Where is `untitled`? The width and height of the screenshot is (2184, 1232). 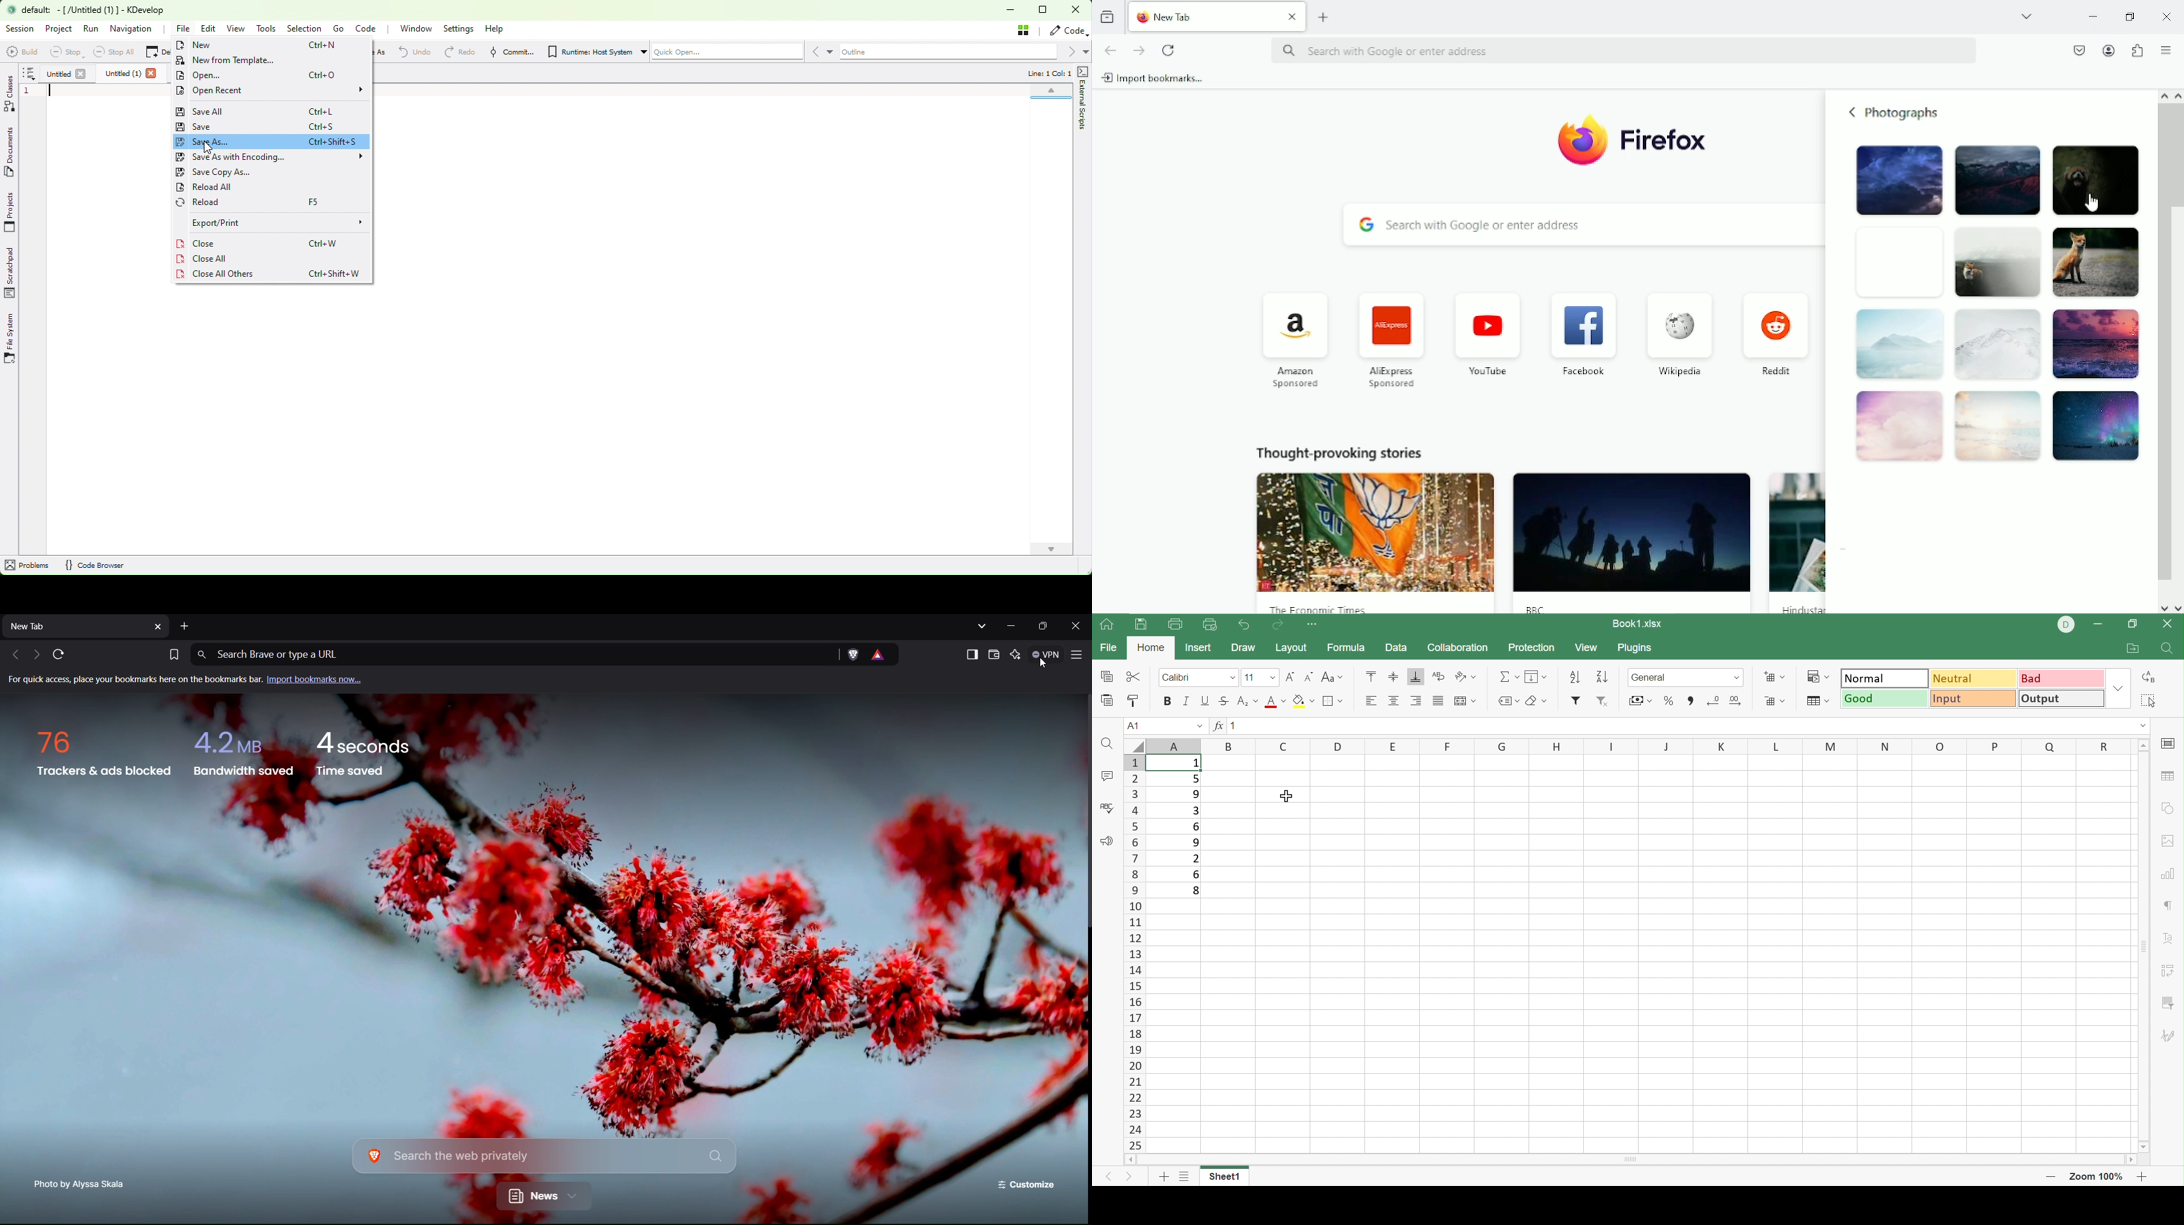 untitled is located at coordinates (58, 73).